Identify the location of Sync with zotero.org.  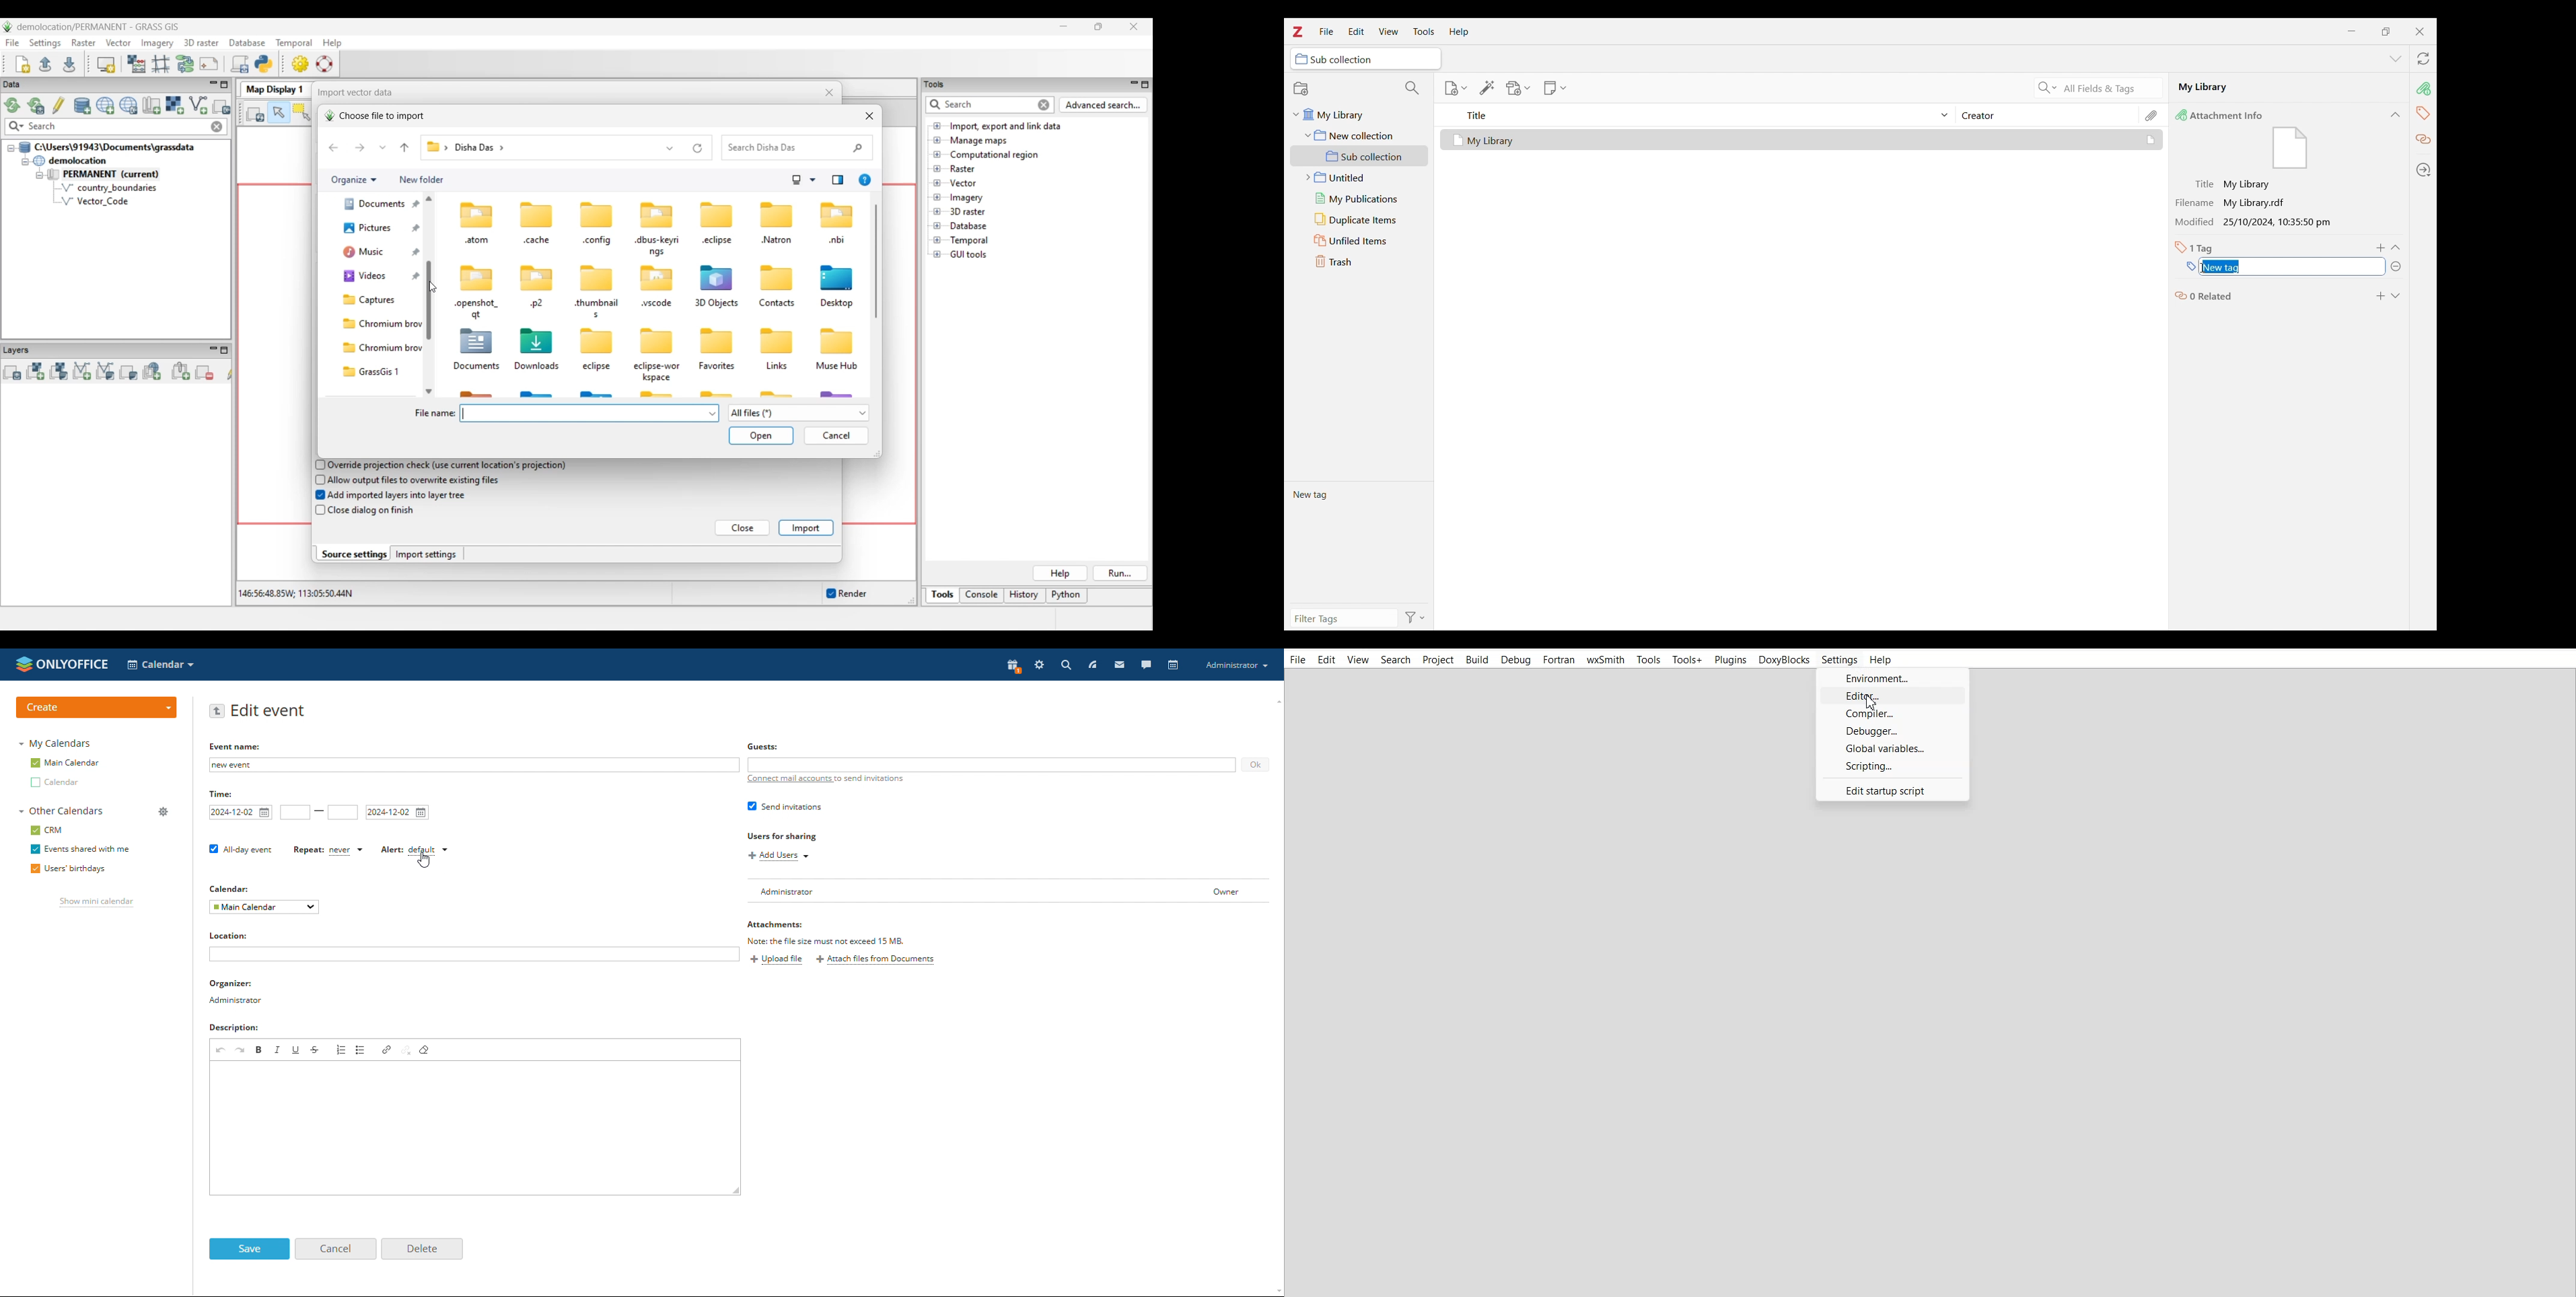
(2424, 58).